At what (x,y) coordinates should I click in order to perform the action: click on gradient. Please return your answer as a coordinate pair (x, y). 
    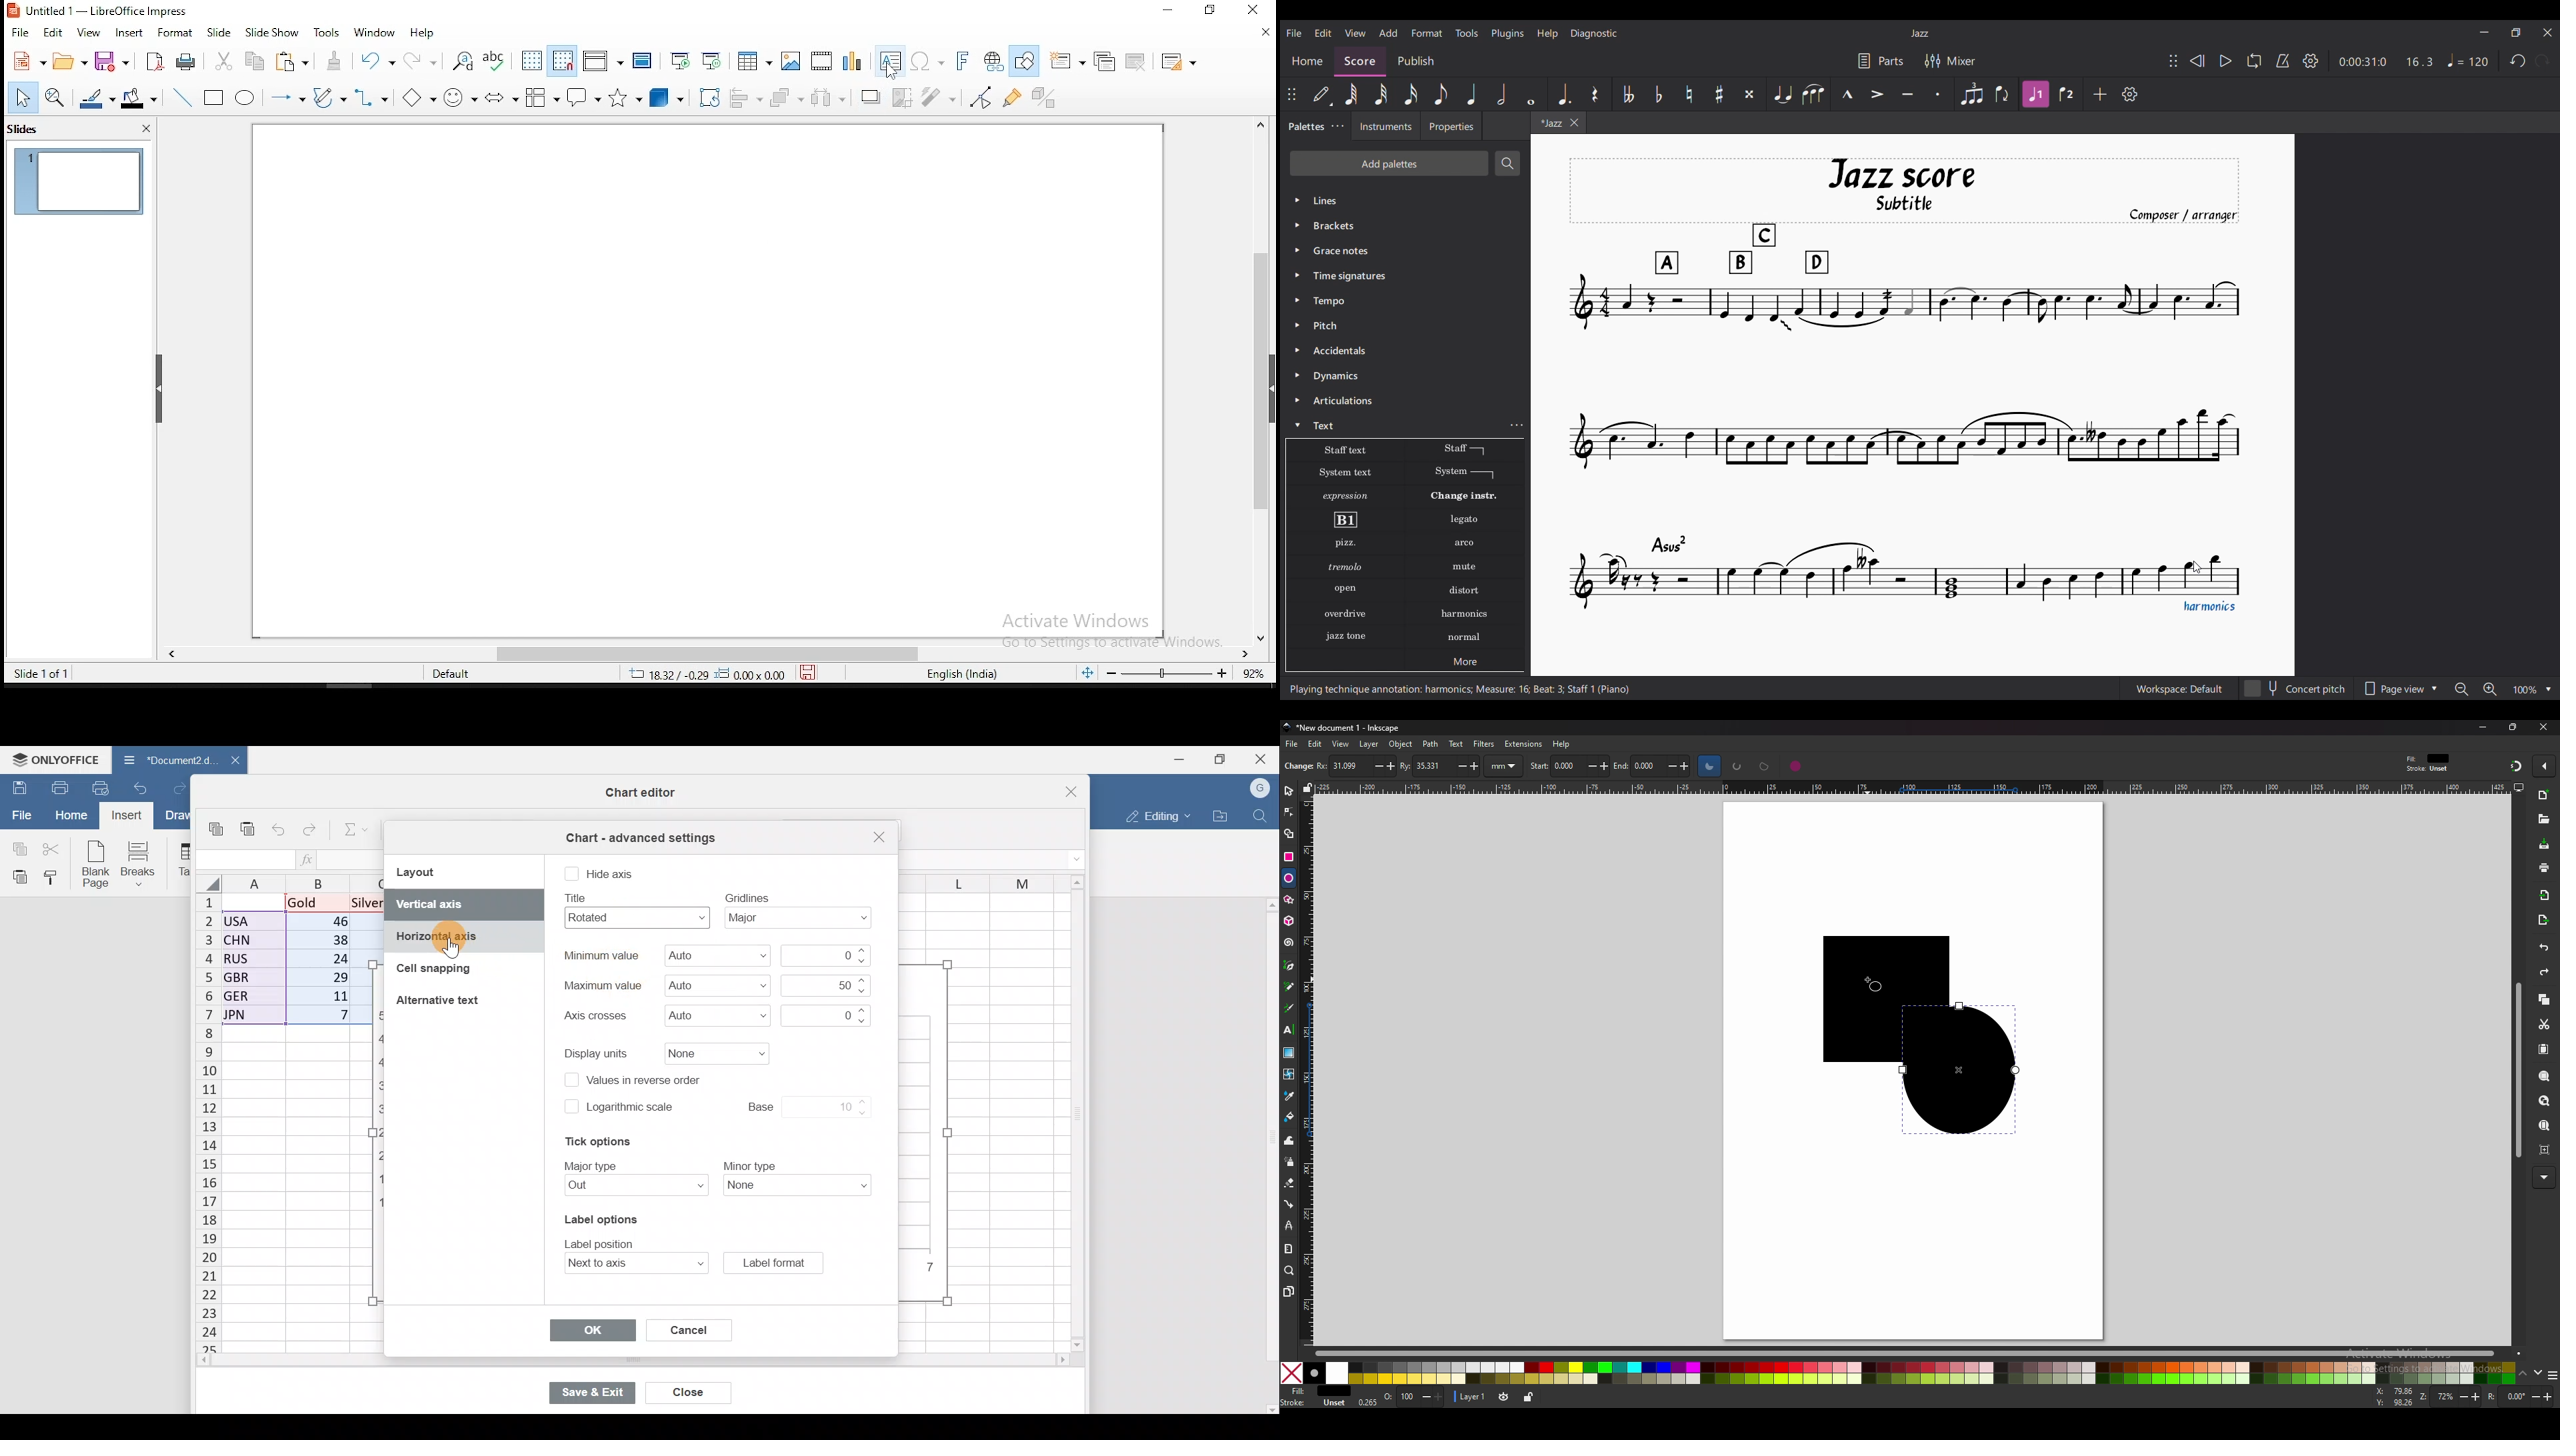
    Looking at the image, I should click on (1289, 1053).